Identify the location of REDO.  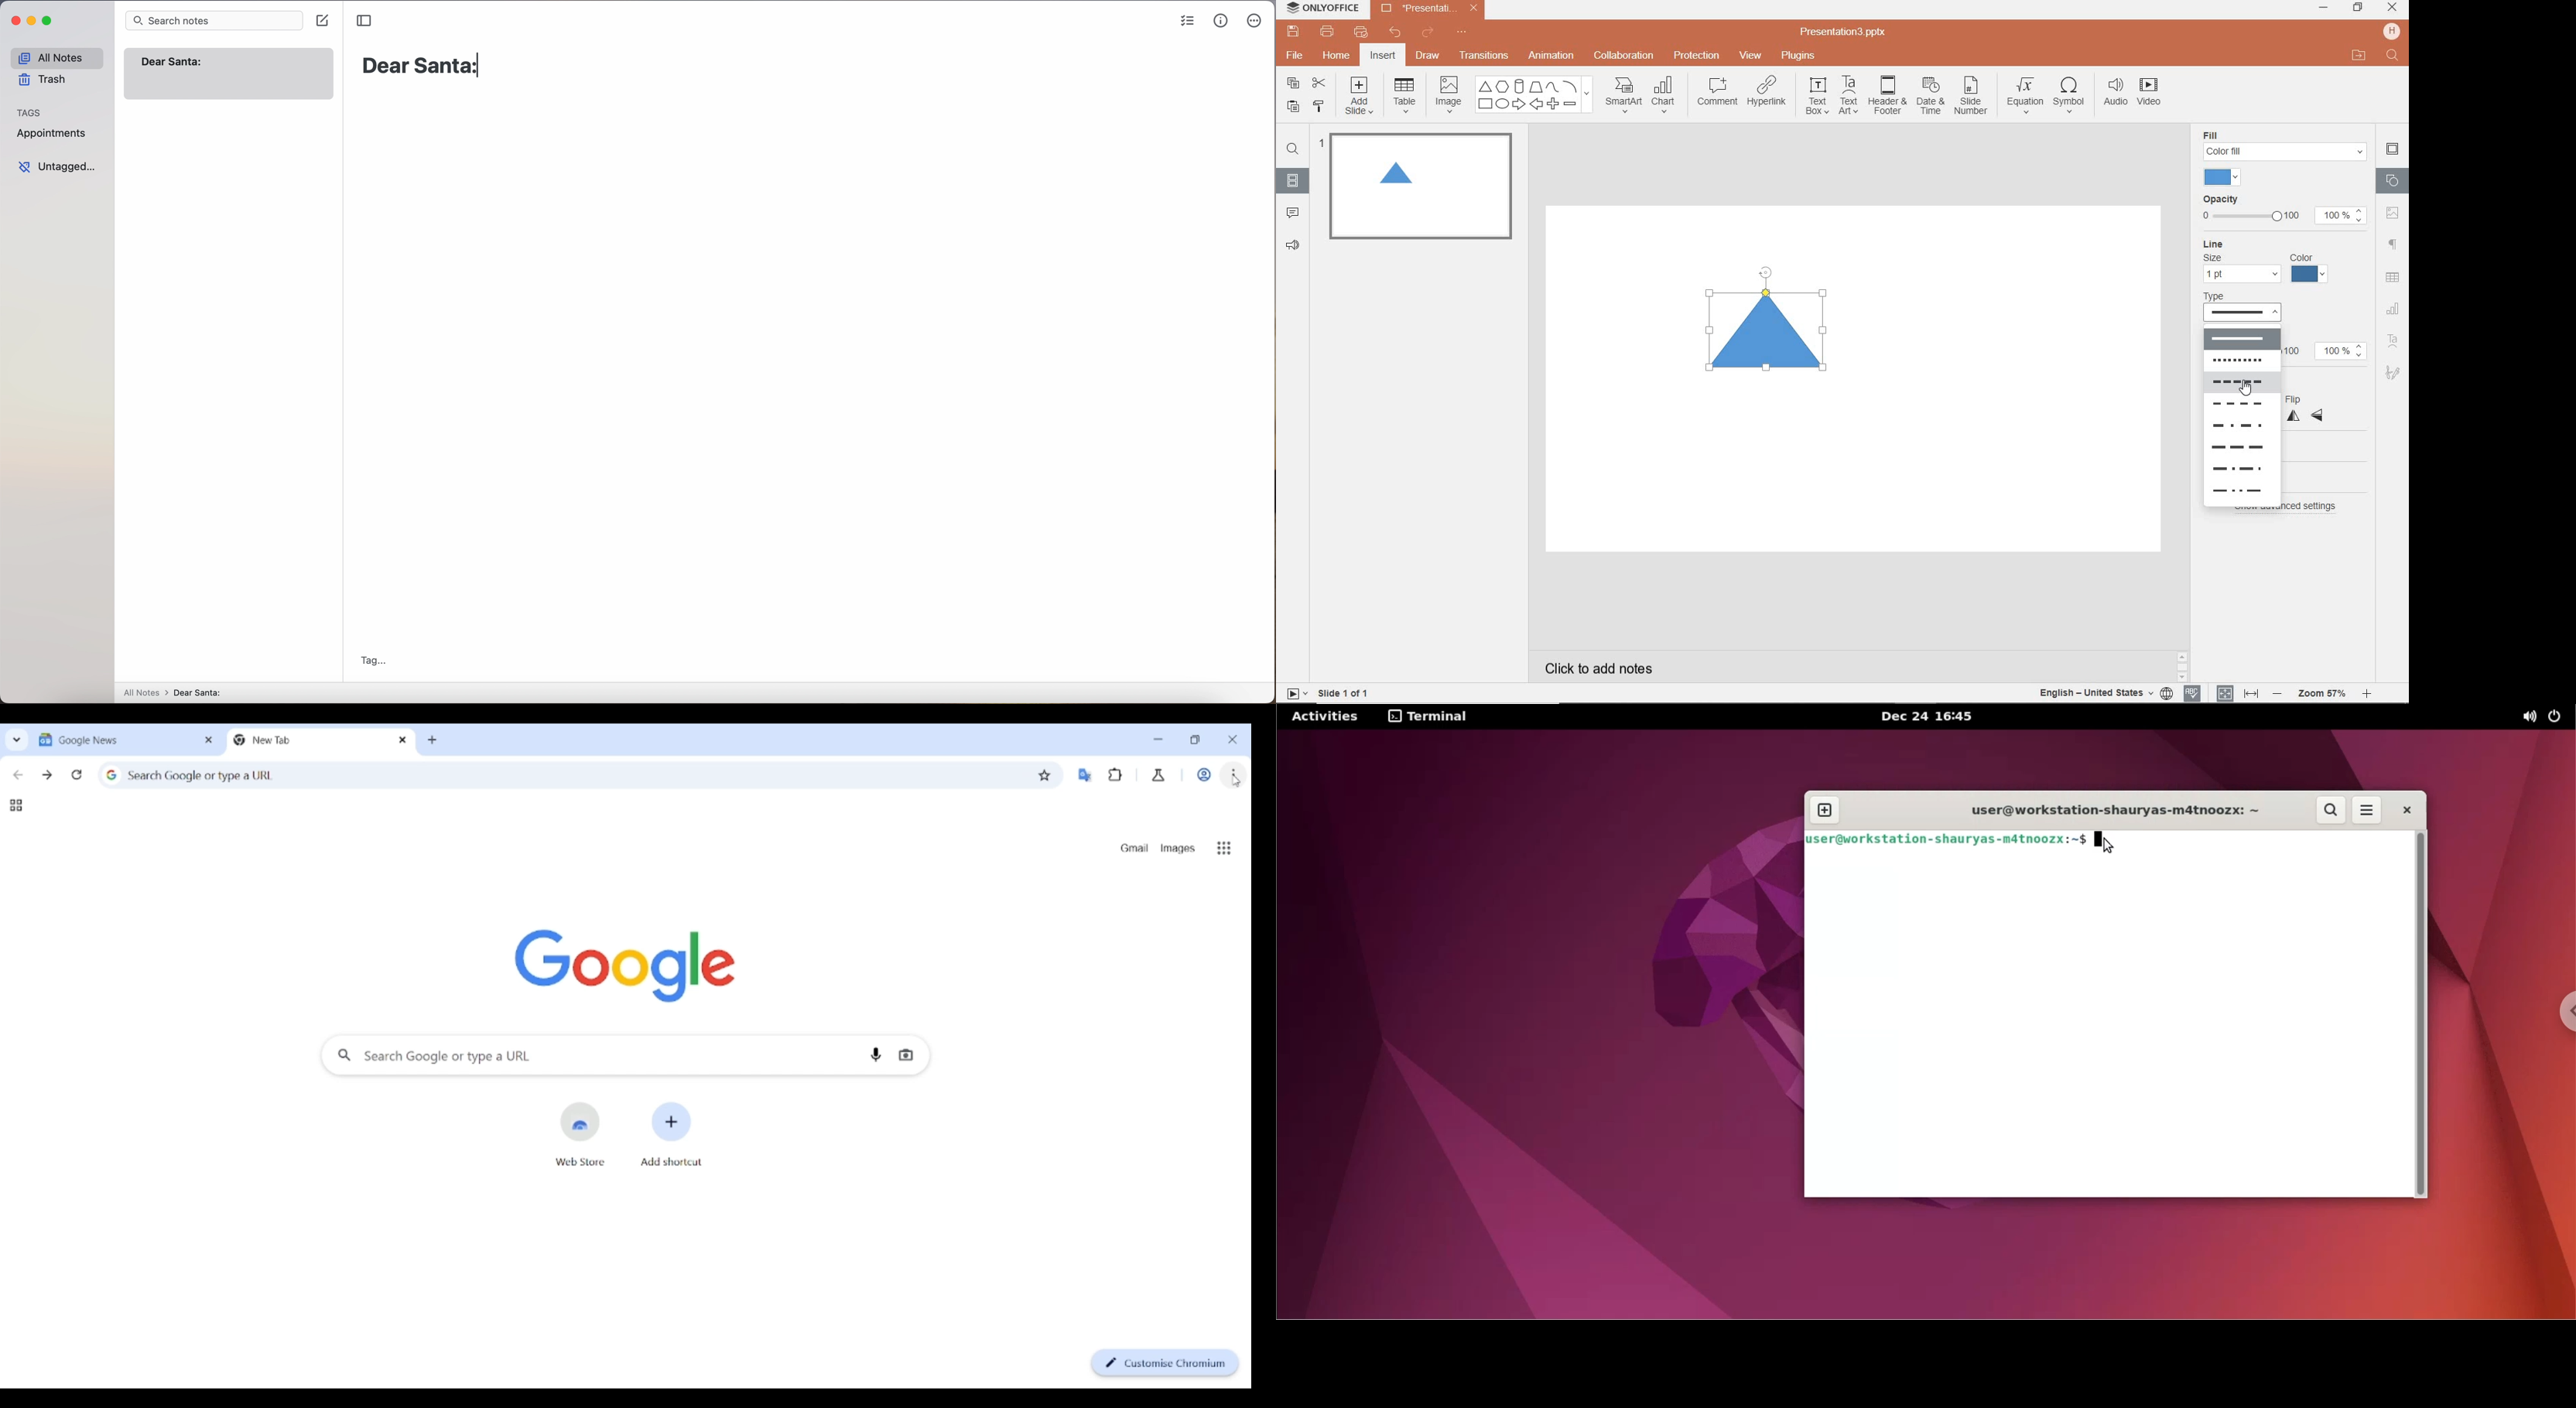
(1429, 33).